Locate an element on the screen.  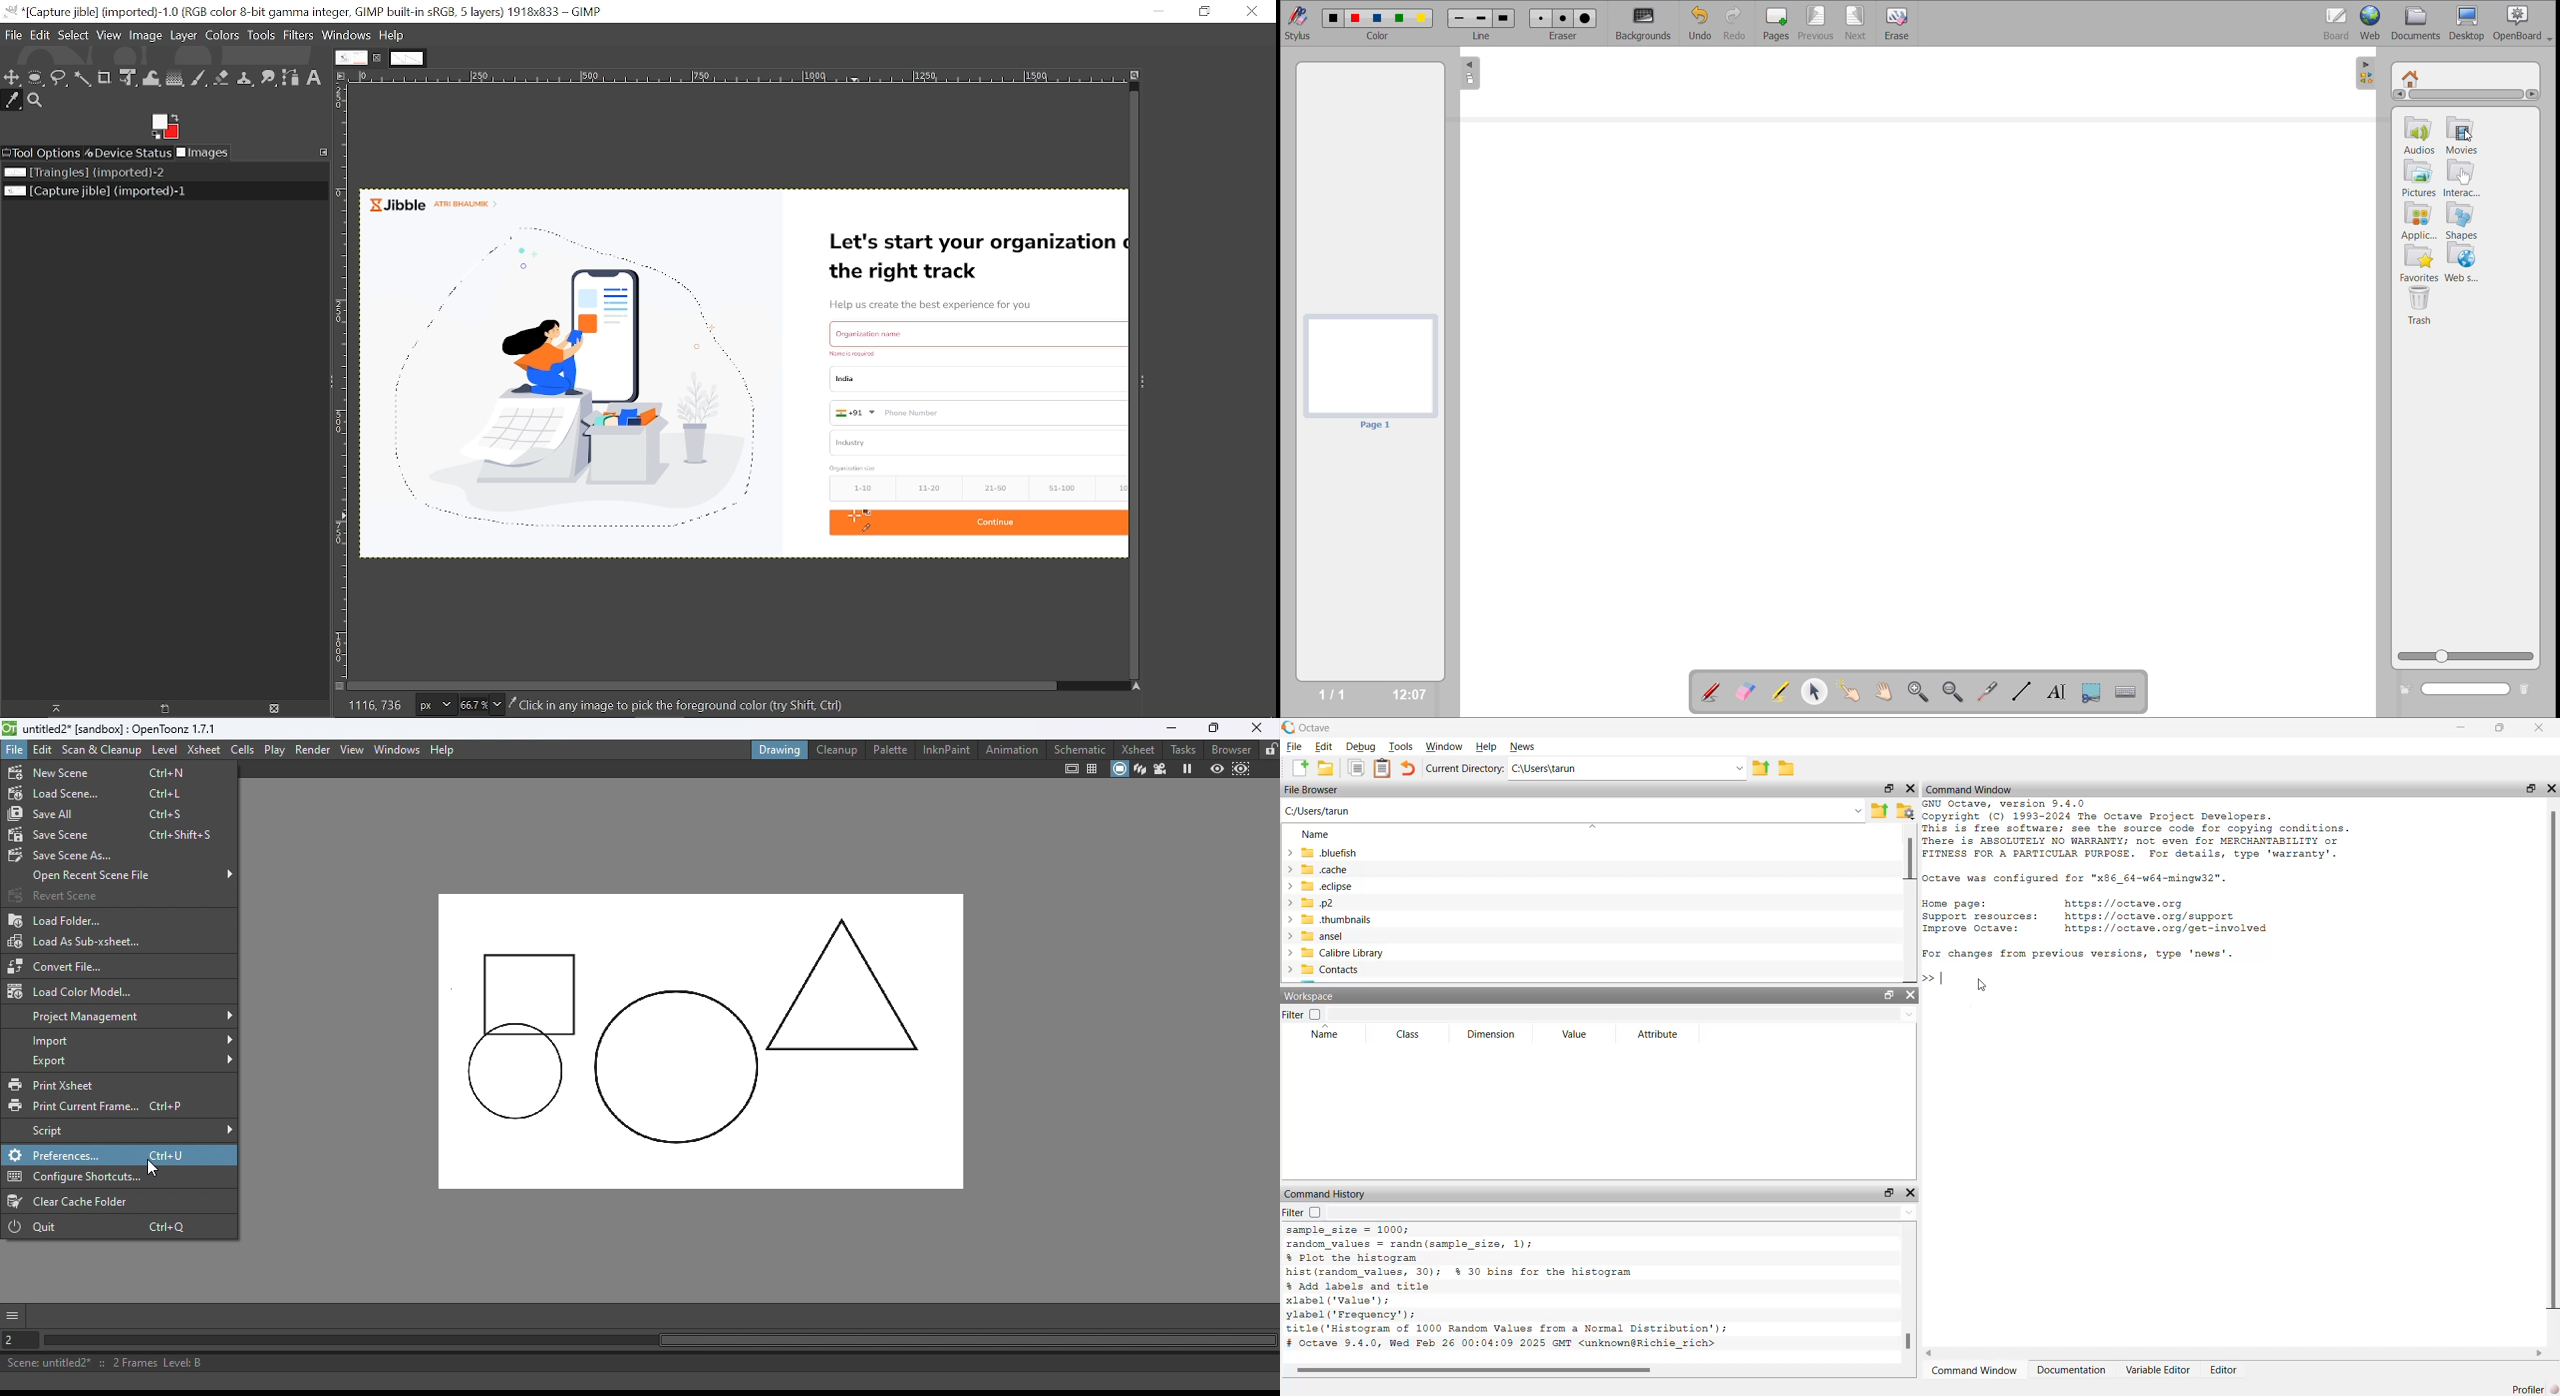
View is located at coordinates (350, 749).